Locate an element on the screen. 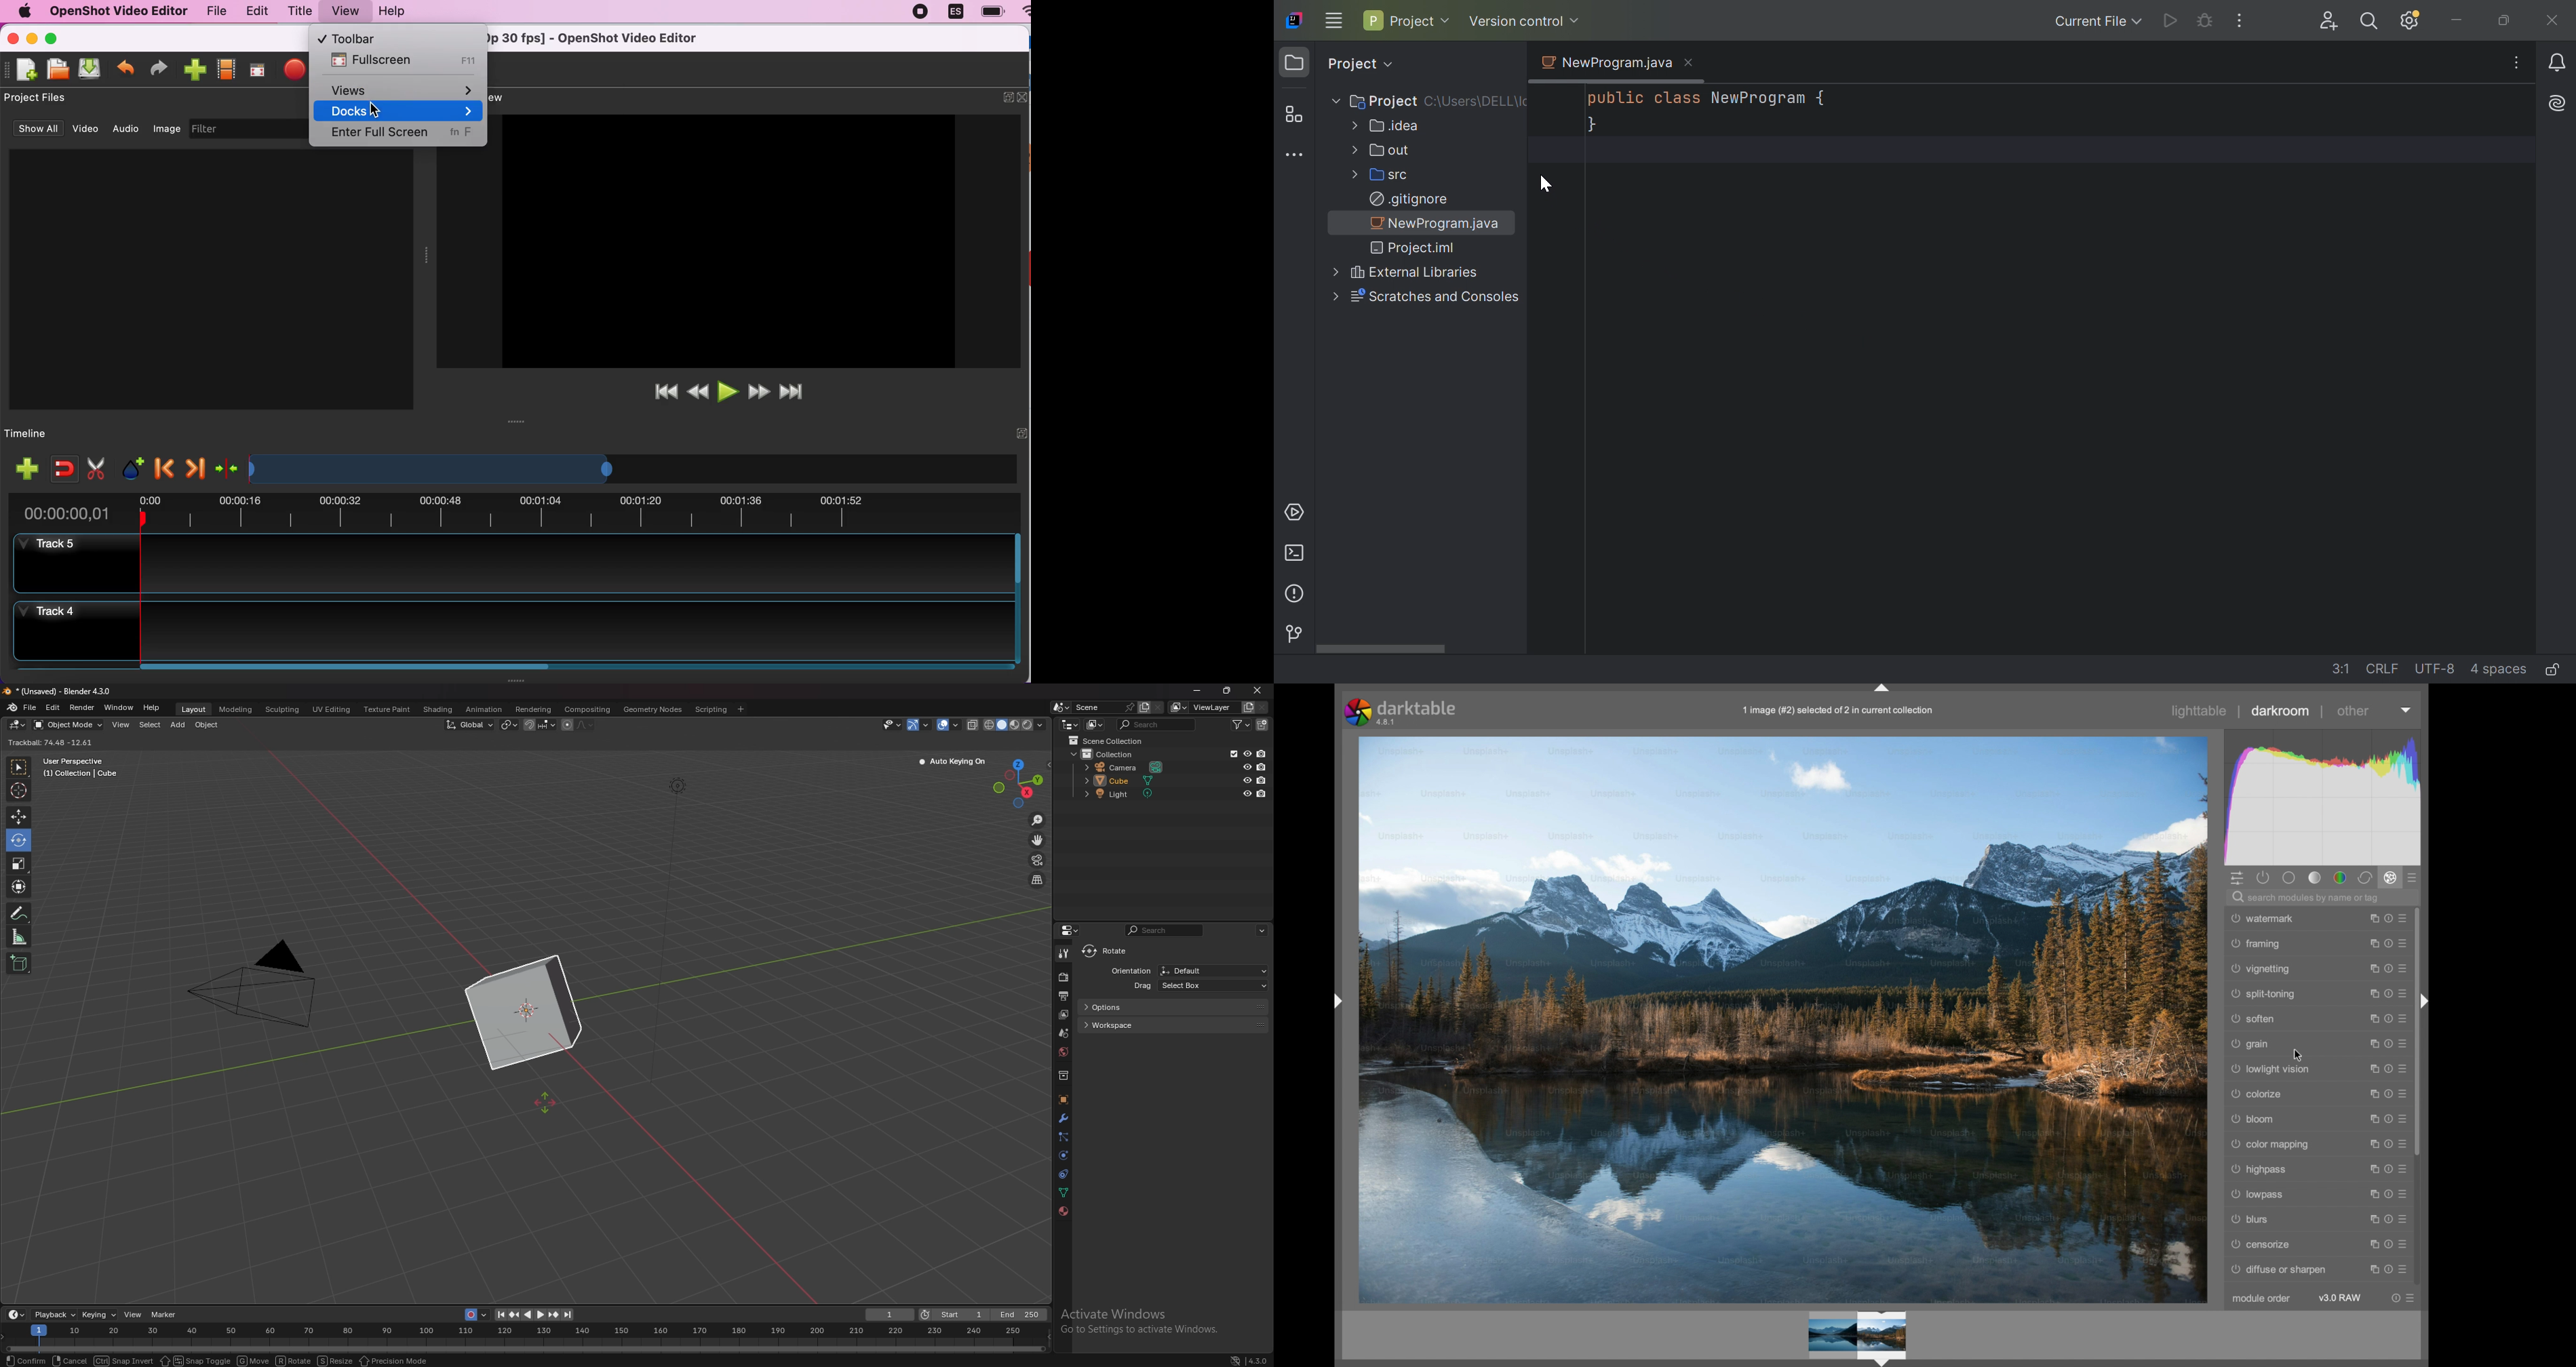 Image resolution: width=2576 pixels, height=1372 pixels. presets is located at coordinates (2405, 1068).